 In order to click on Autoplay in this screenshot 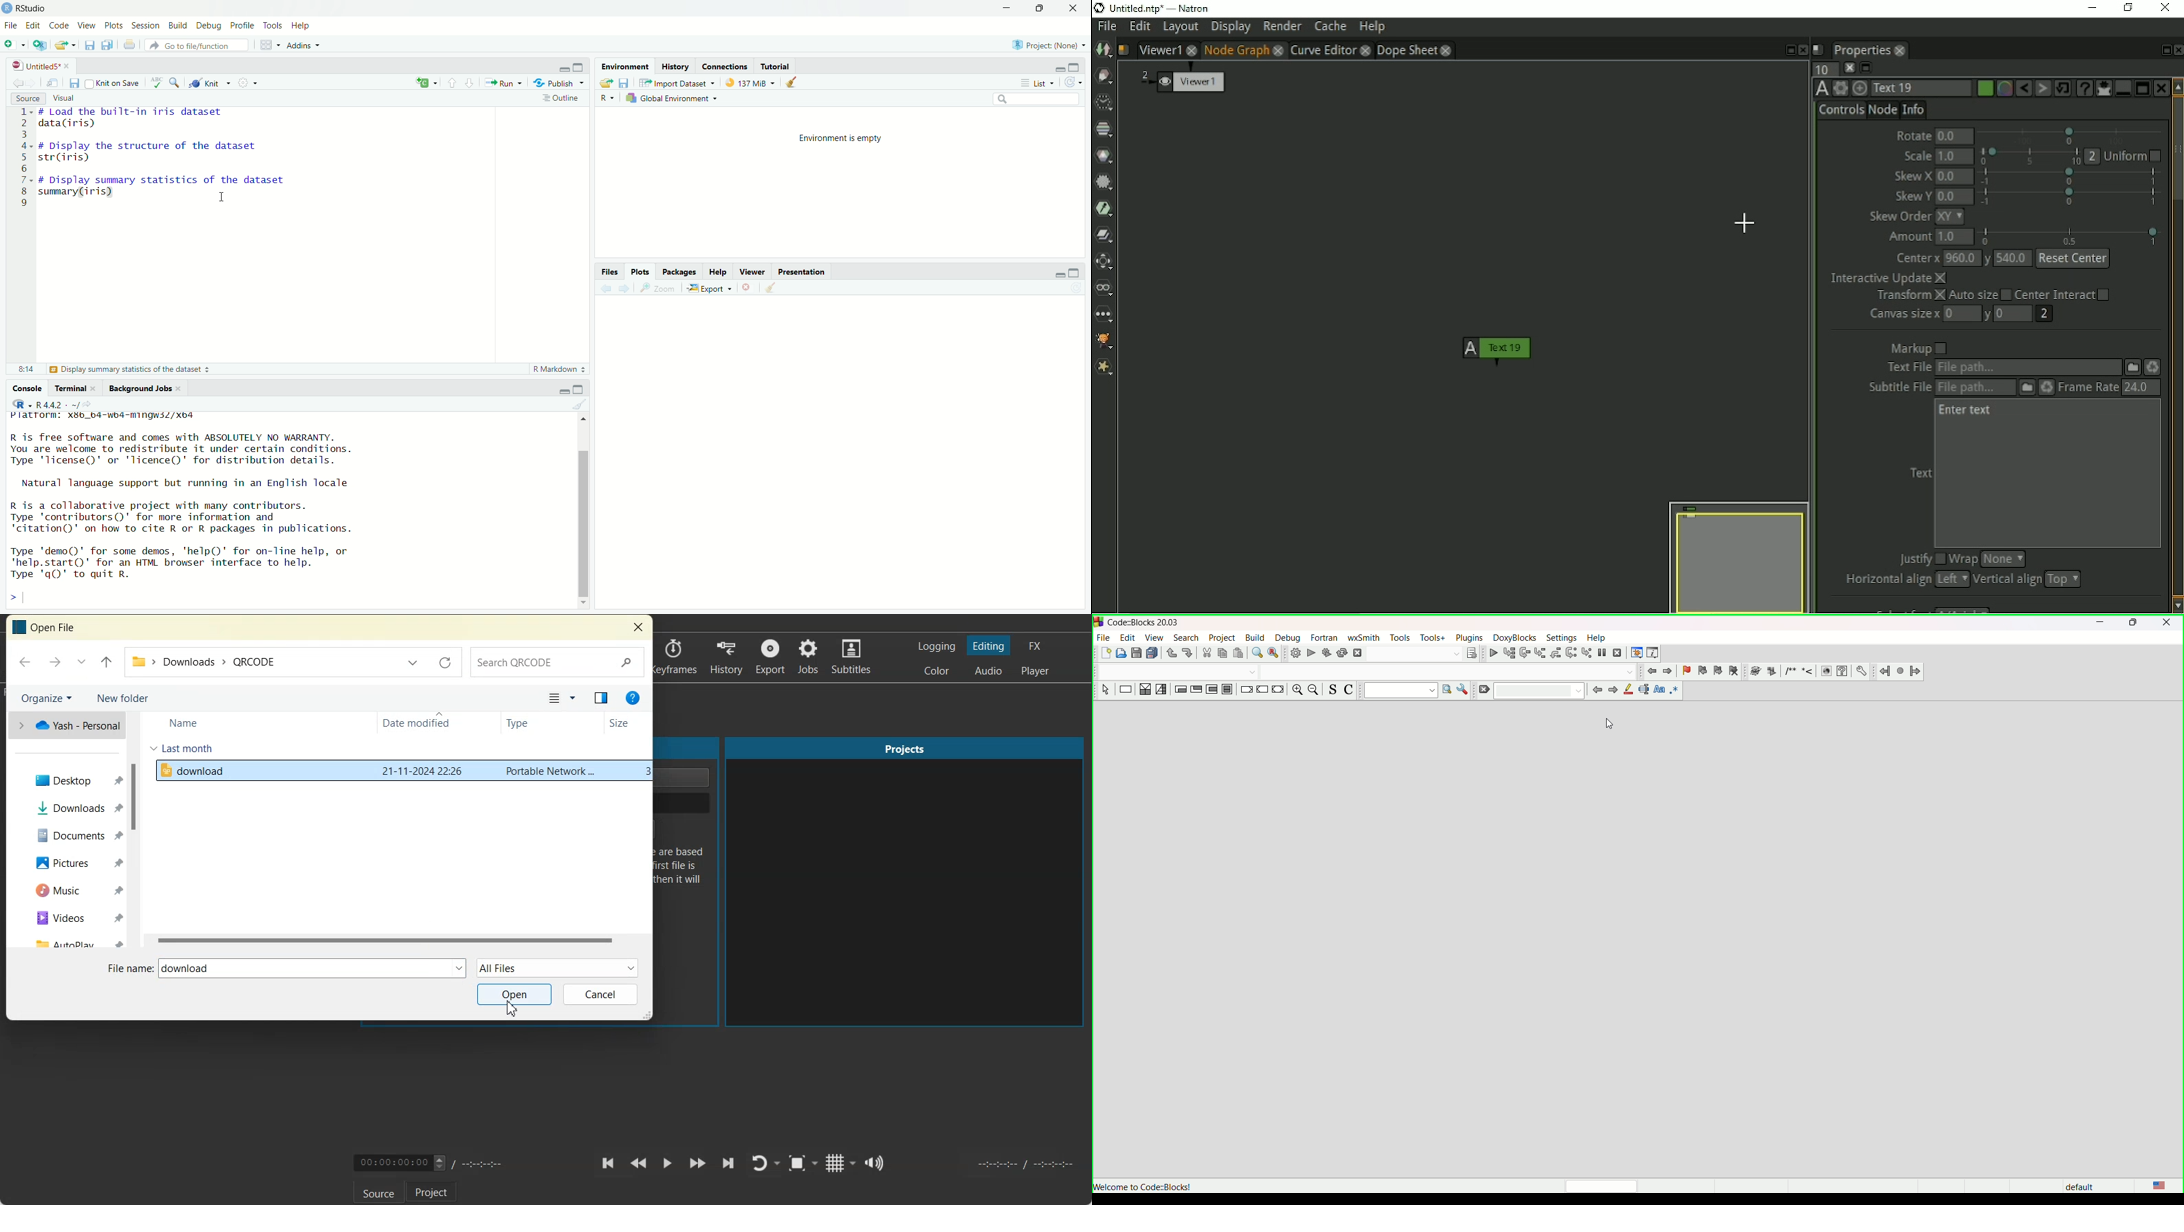, I will do `click(72, 941)`.